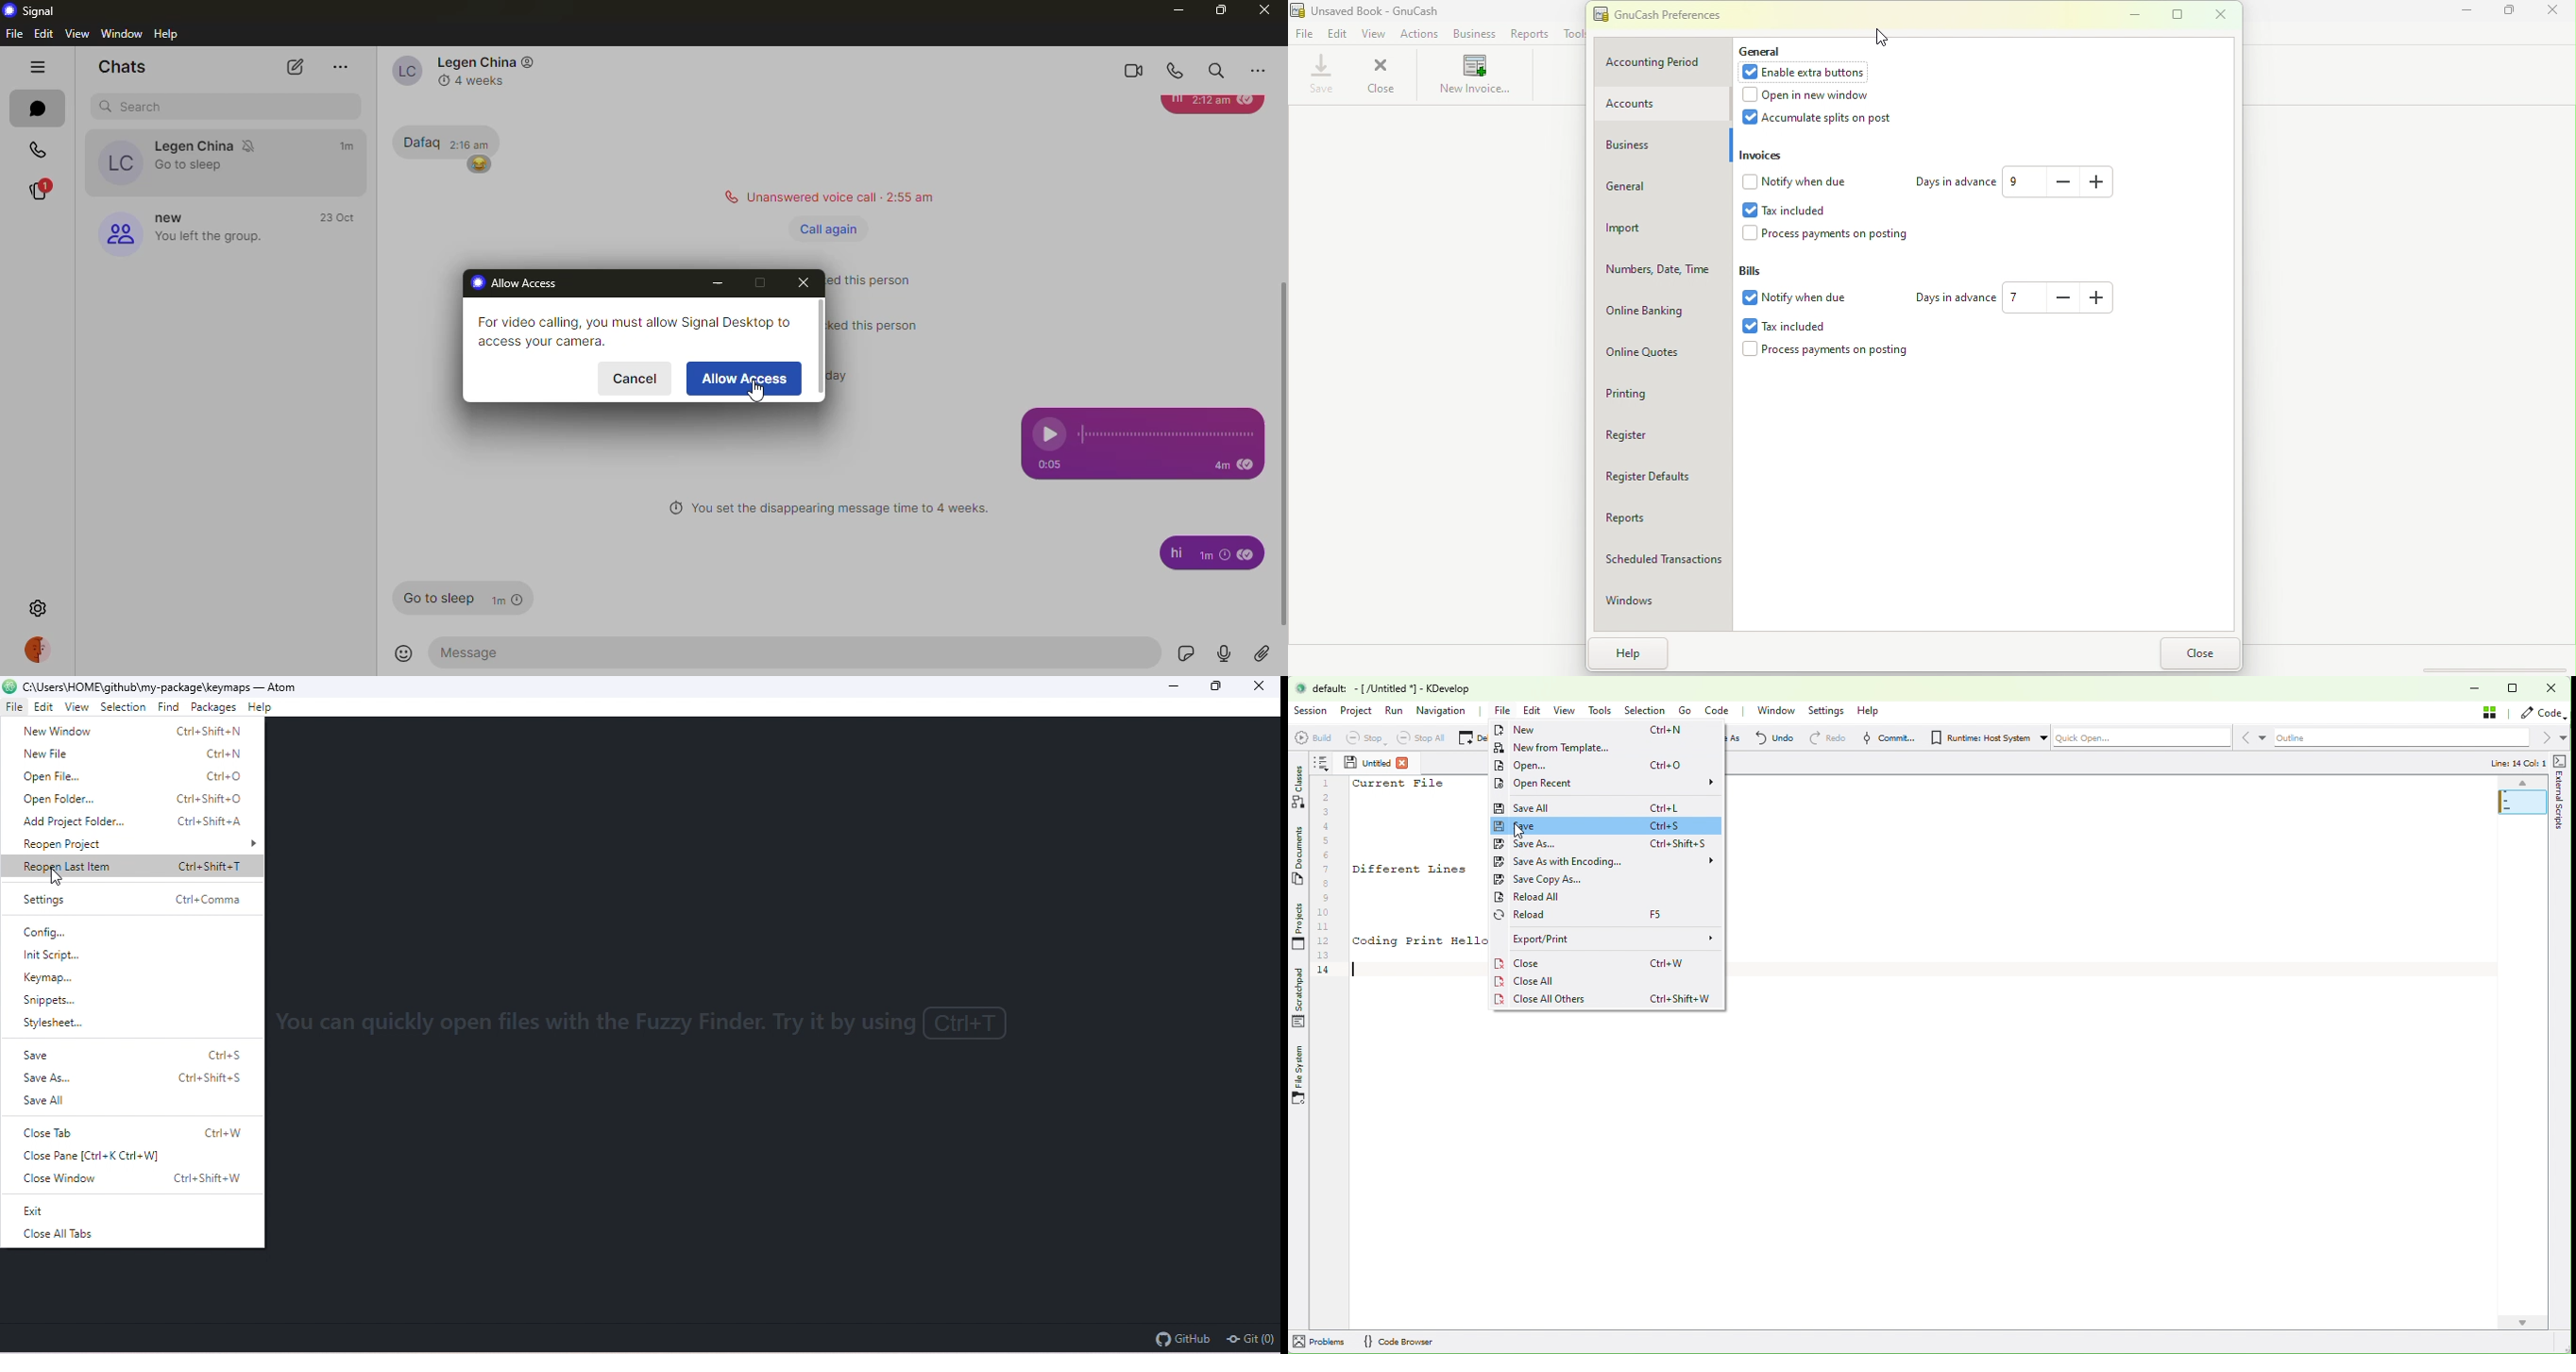 The width and height of the screenshot is (2576, 1372). What do you see at coordinates (404, 70) in the screenshot?
I see `contact` at bounding box center [404, 70].